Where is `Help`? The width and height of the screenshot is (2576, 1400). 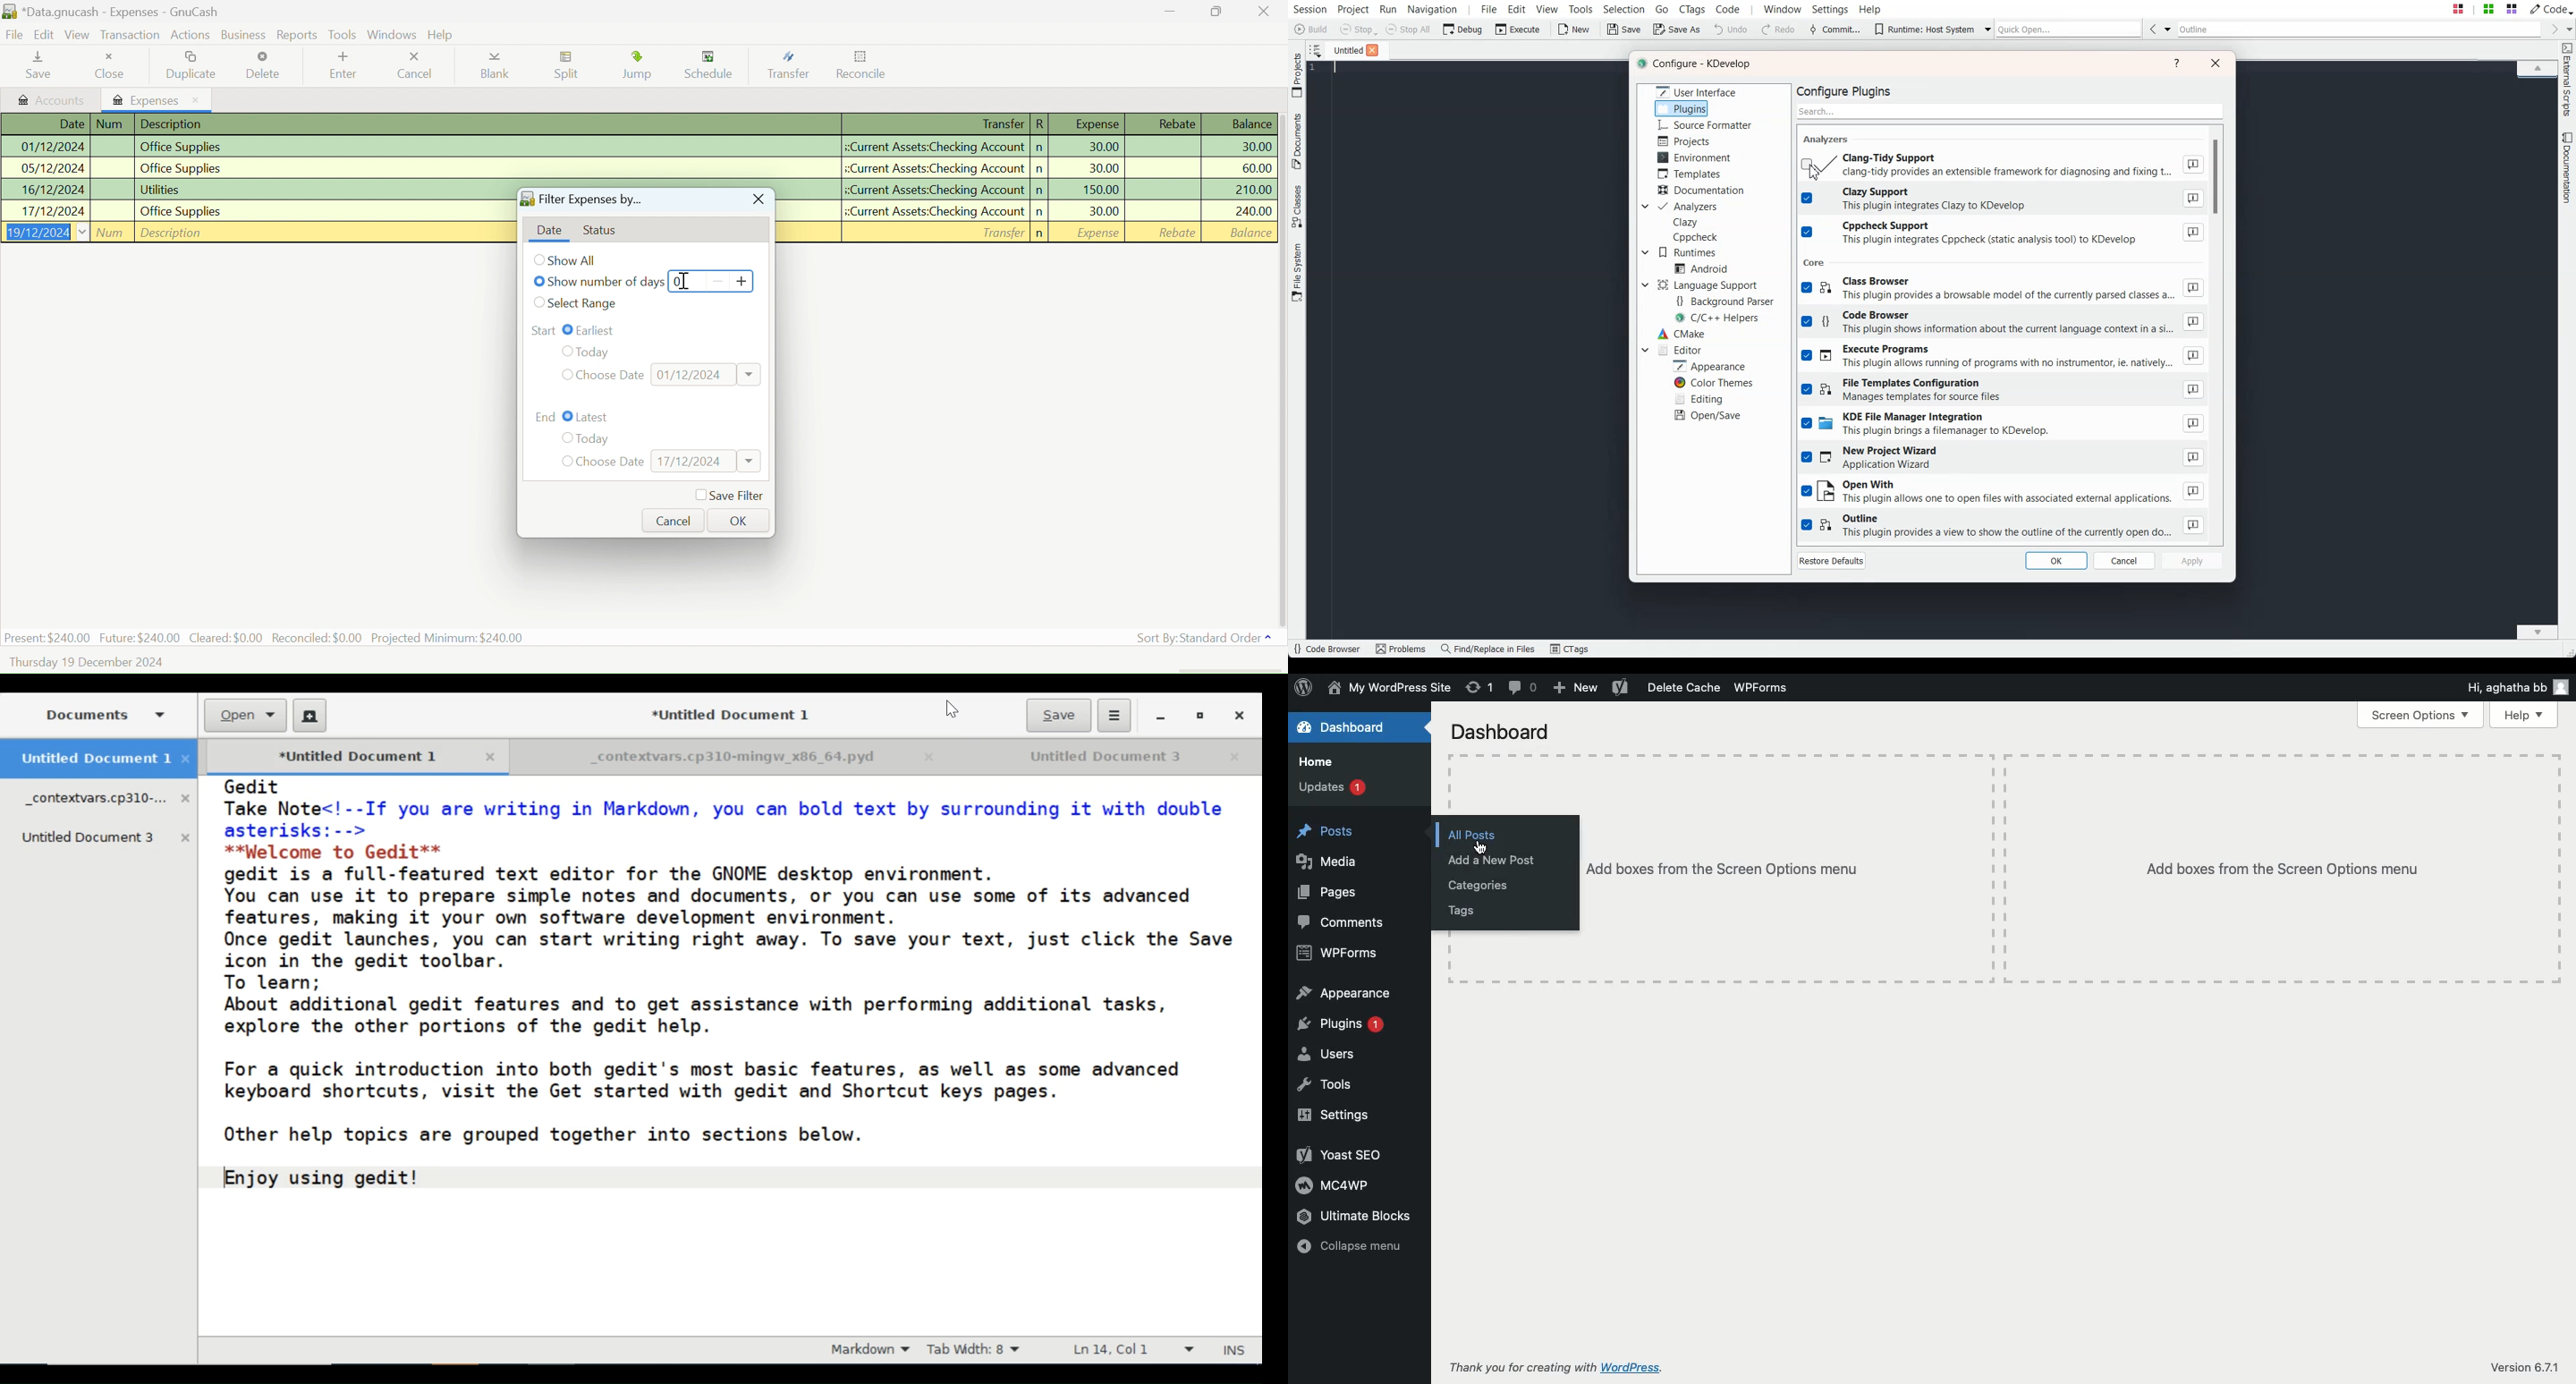
Help is located at coordinates (2526, 716).